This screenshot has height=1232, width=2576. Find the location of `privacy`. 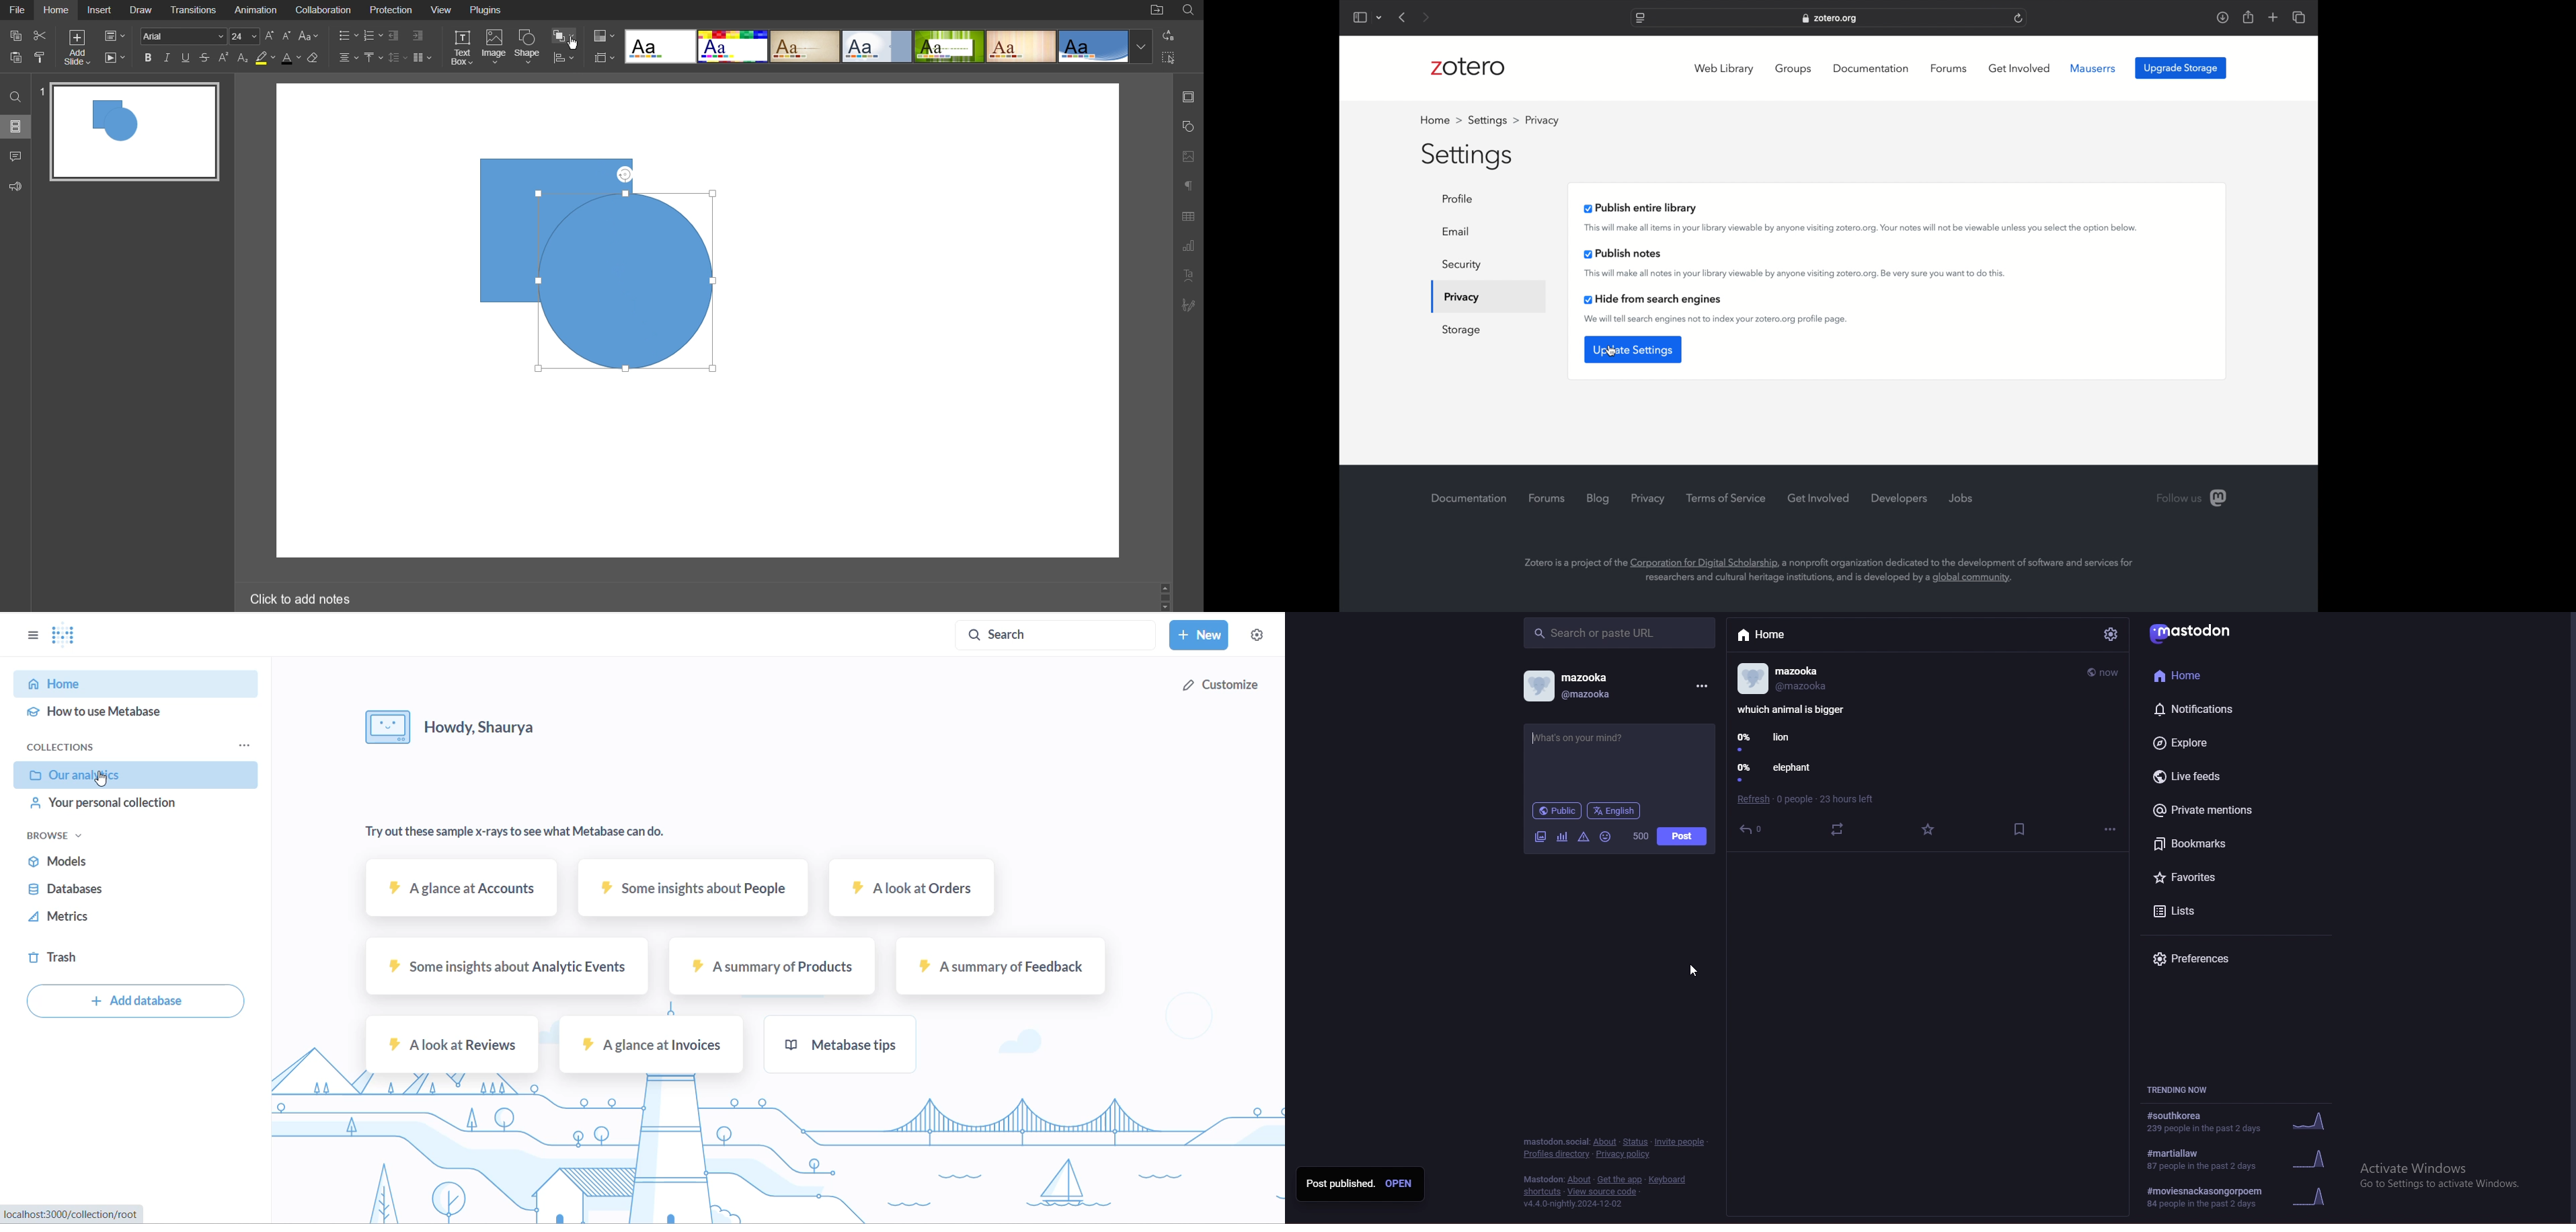

privacy is located at coordinates (1461, 298).